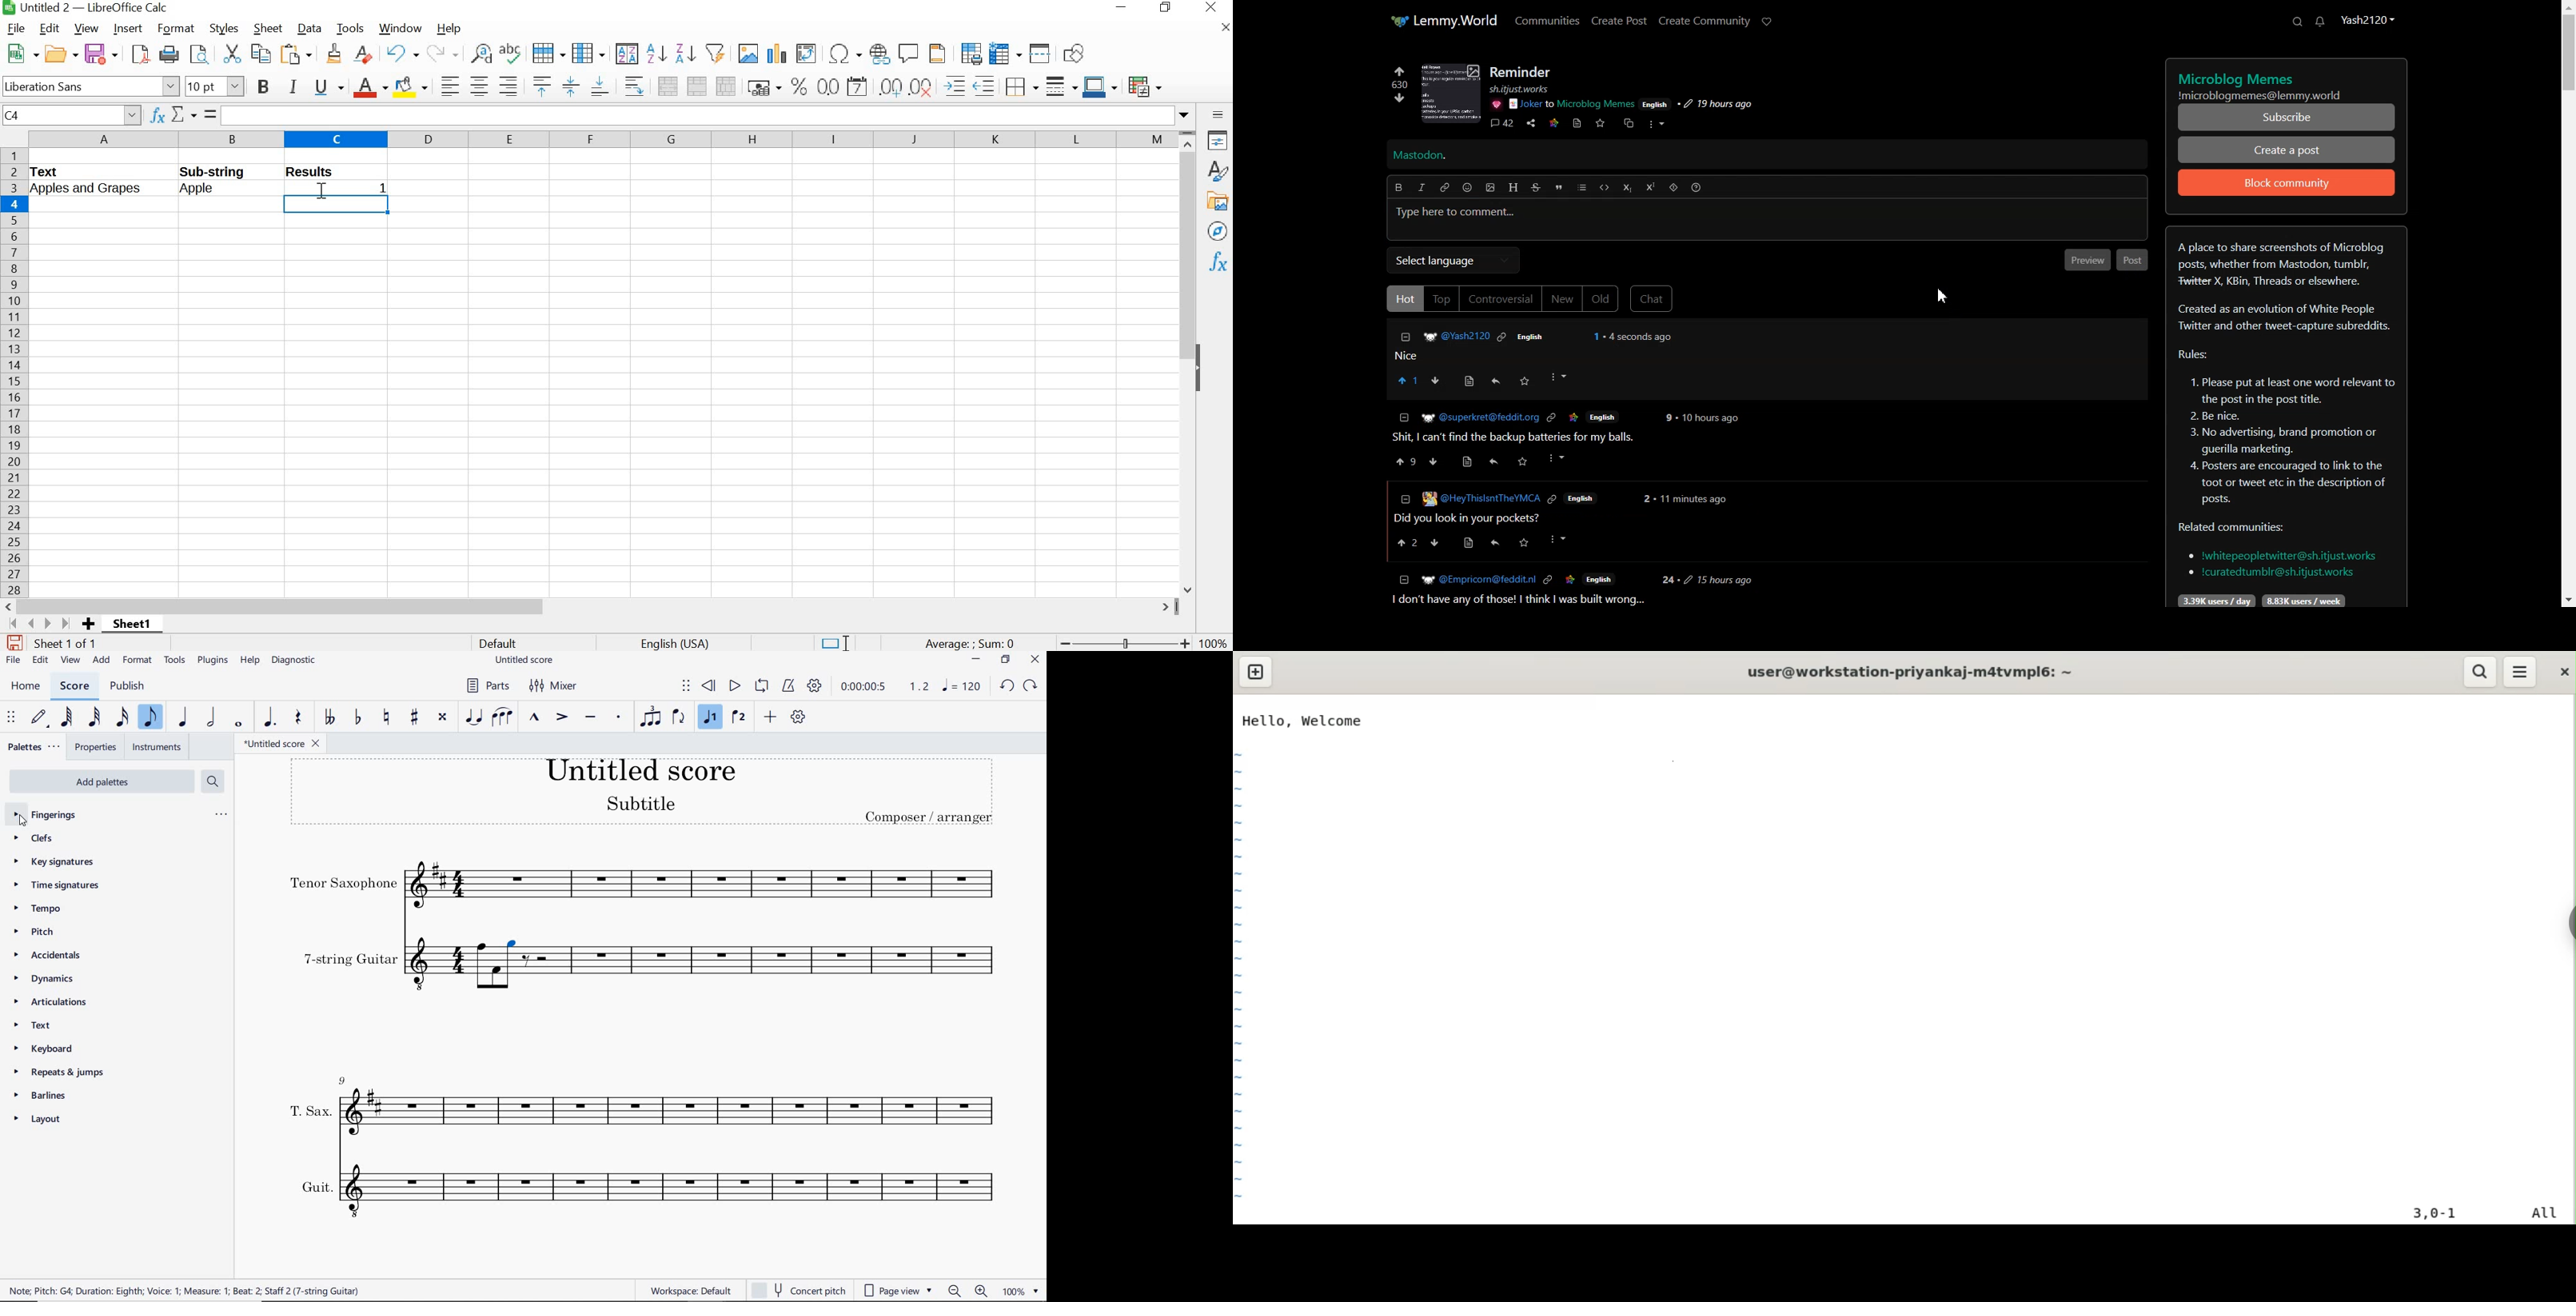 The image size is (2576, 1316). What do you see at coordinates (709, 115) in the screenshot?
I see `expand formula bar` at bounding box center [709, 115].